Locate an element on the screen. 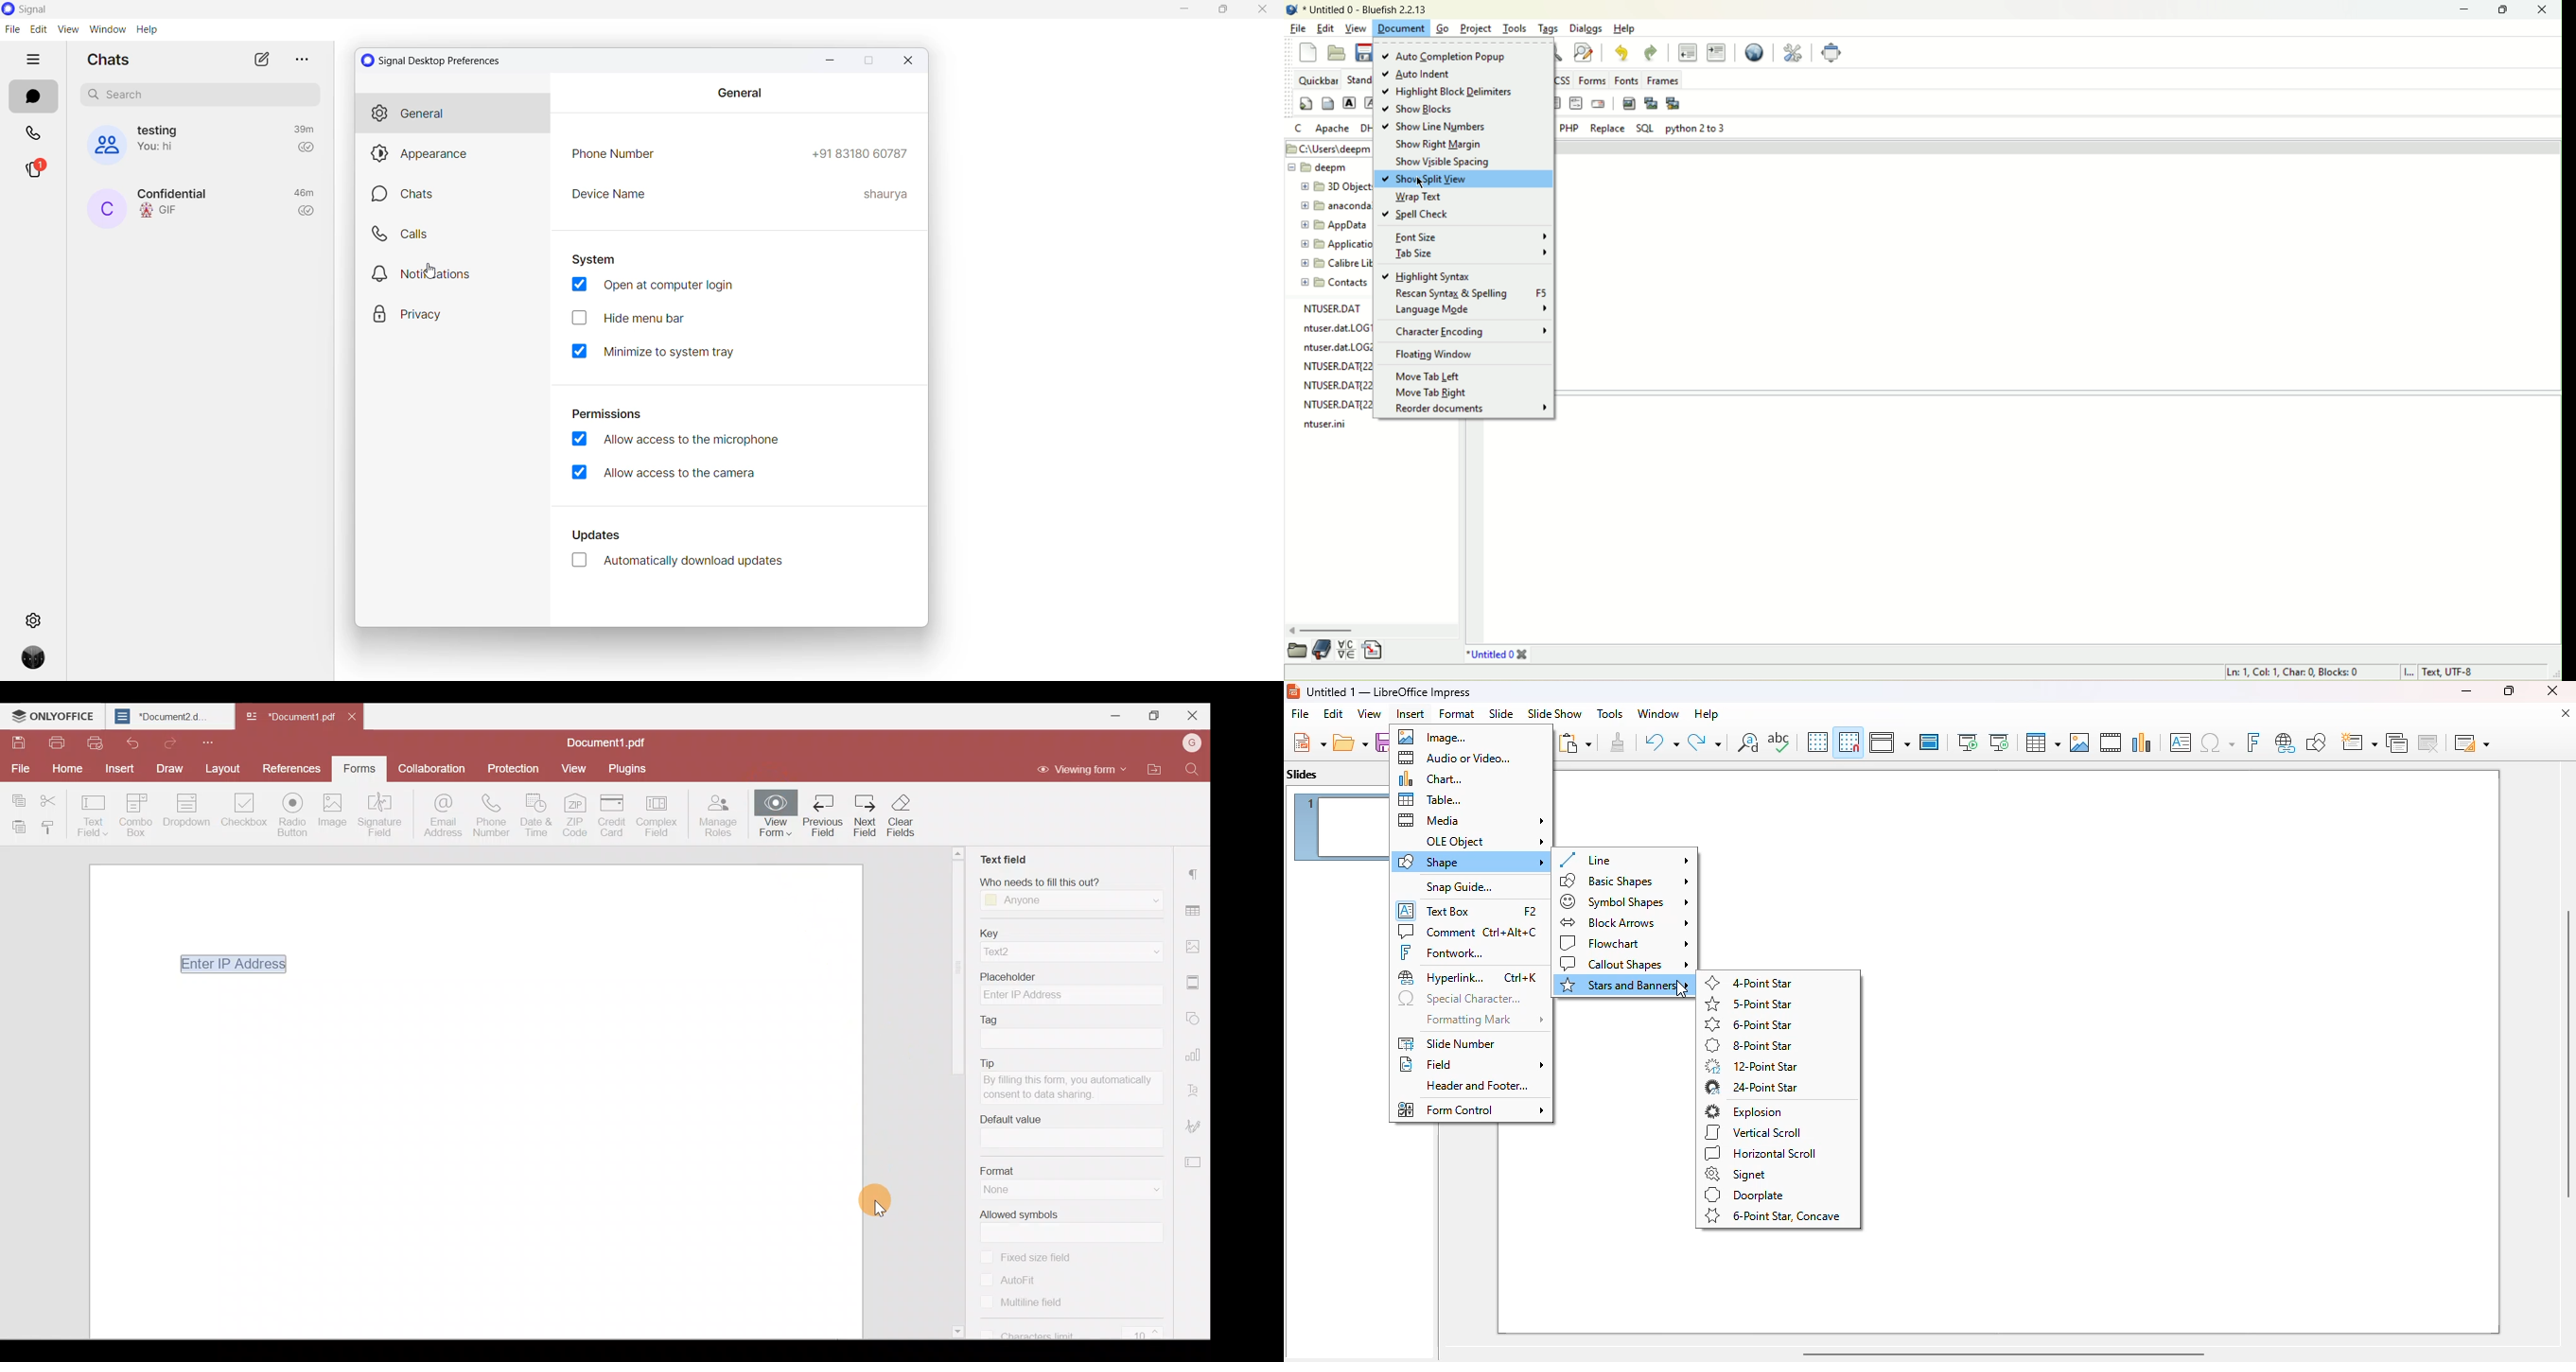 This screenshot has height=1372, width=2576. explosion is located at coordinates (1744, 1111).